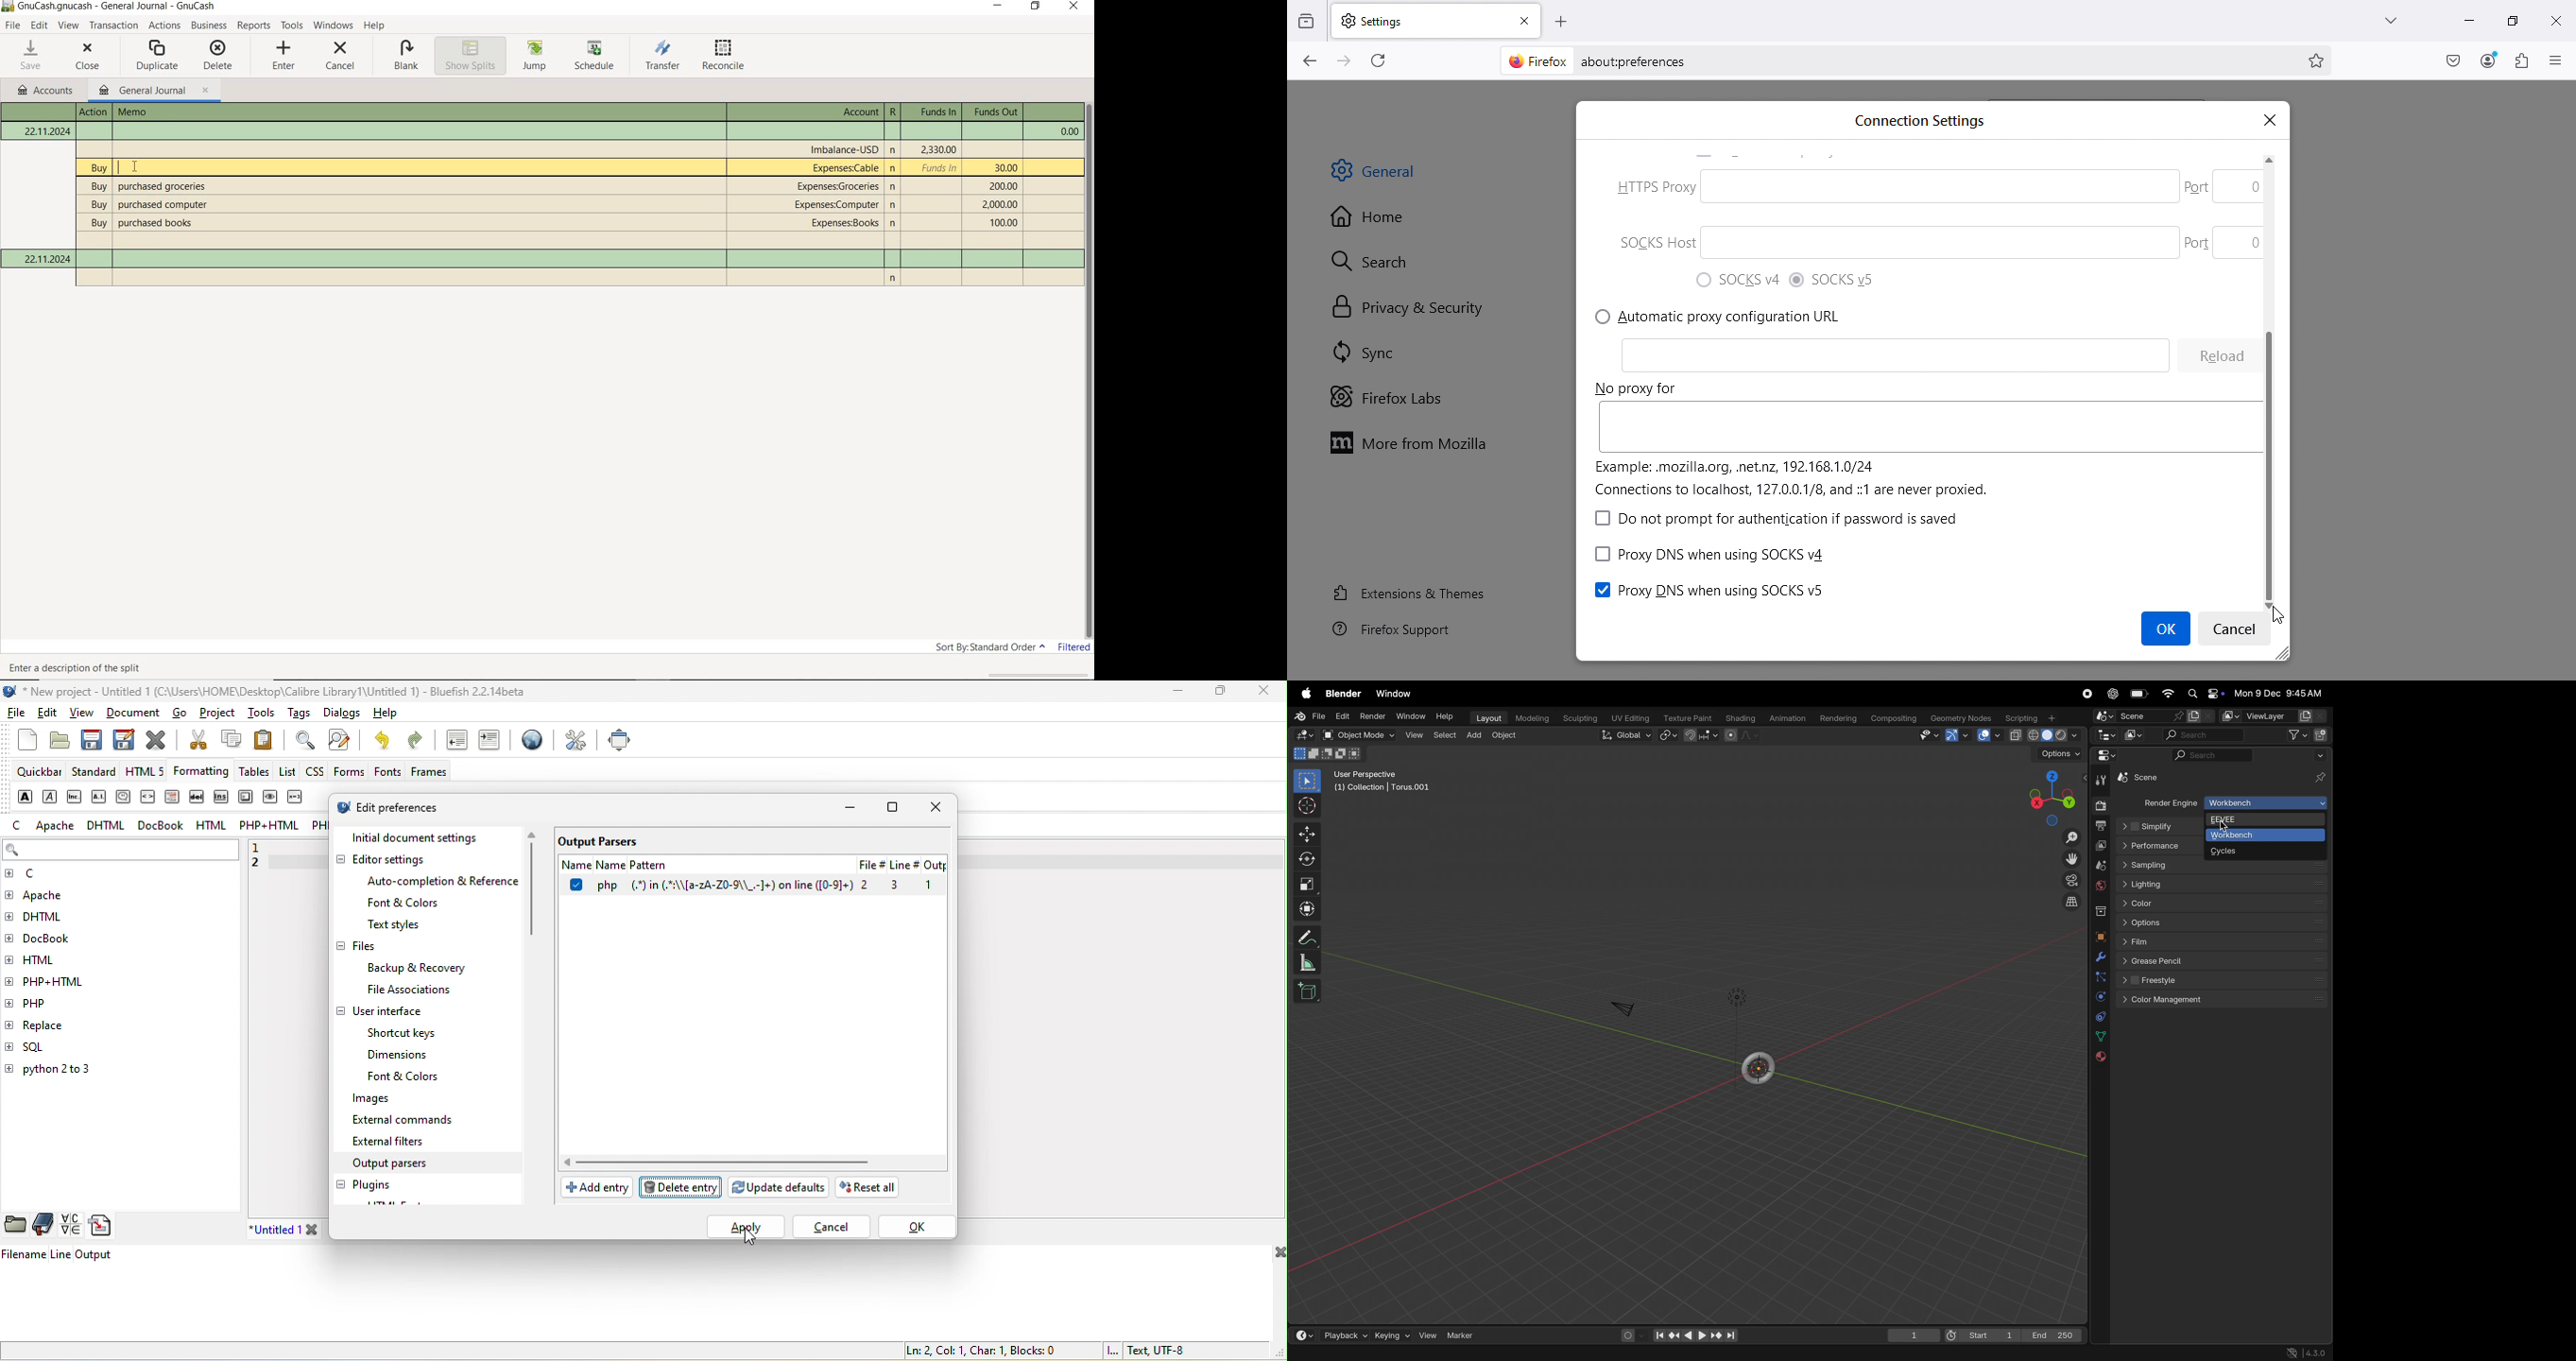  Describe the element at coordinates (430, 773) in the screenshot. I see `frames` at that location.